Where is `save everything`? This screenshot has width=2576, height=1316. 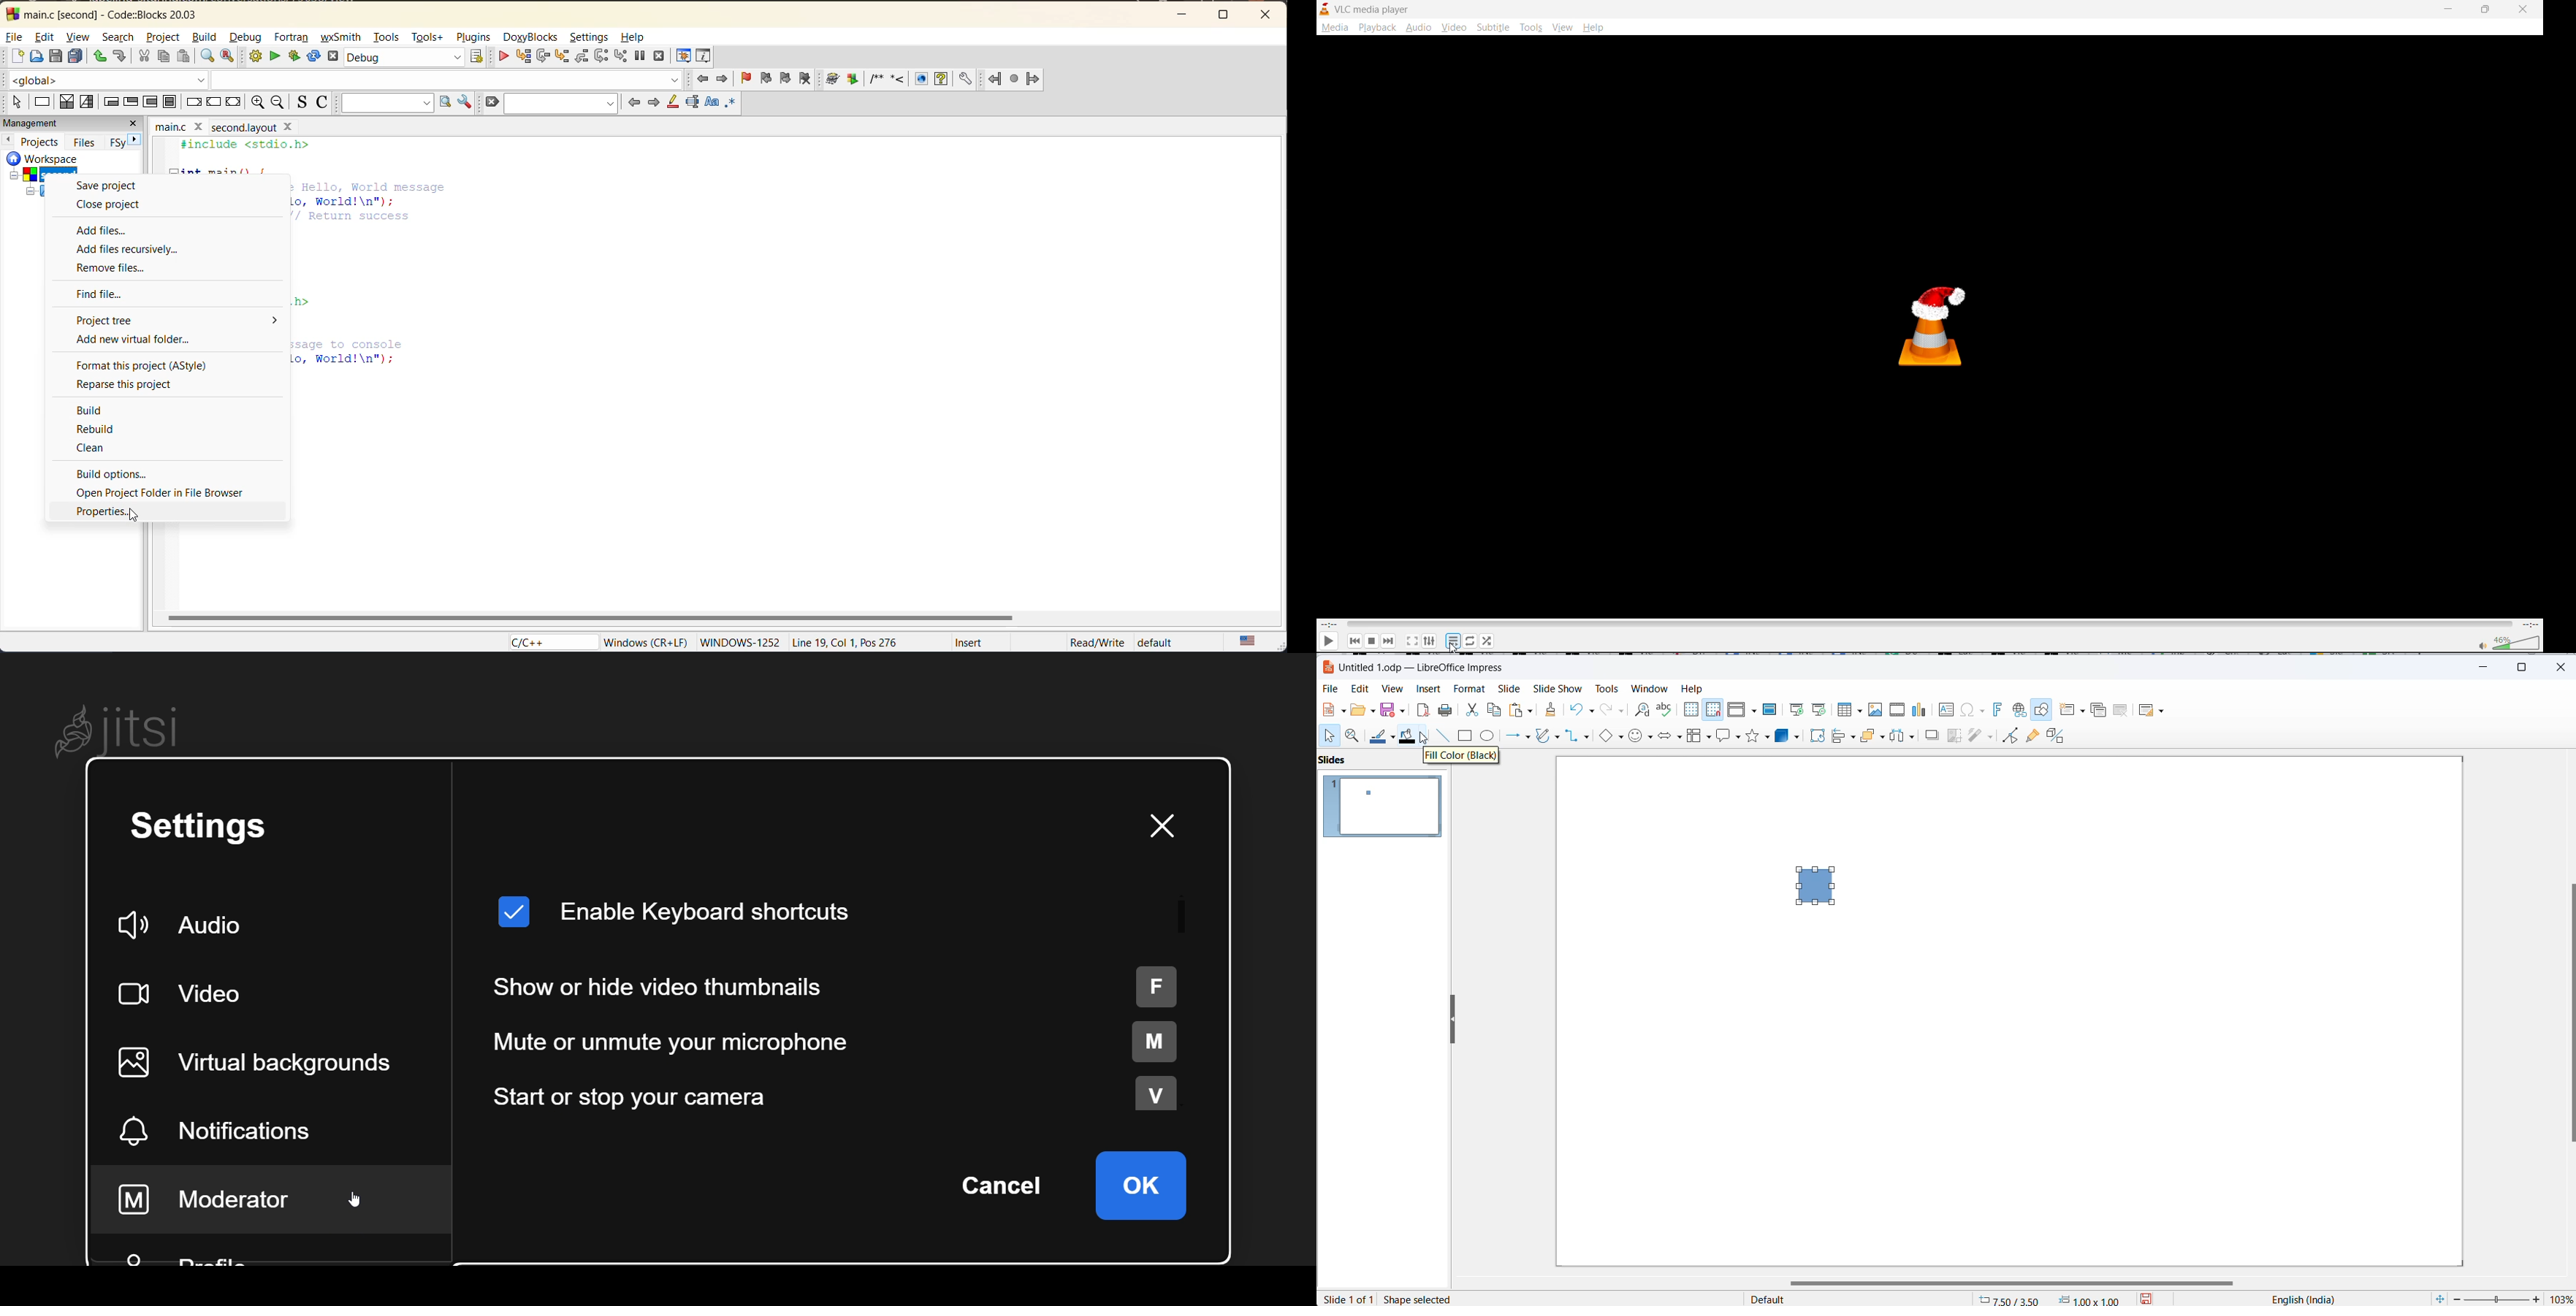
save everything is located at coordinates (77, 57).